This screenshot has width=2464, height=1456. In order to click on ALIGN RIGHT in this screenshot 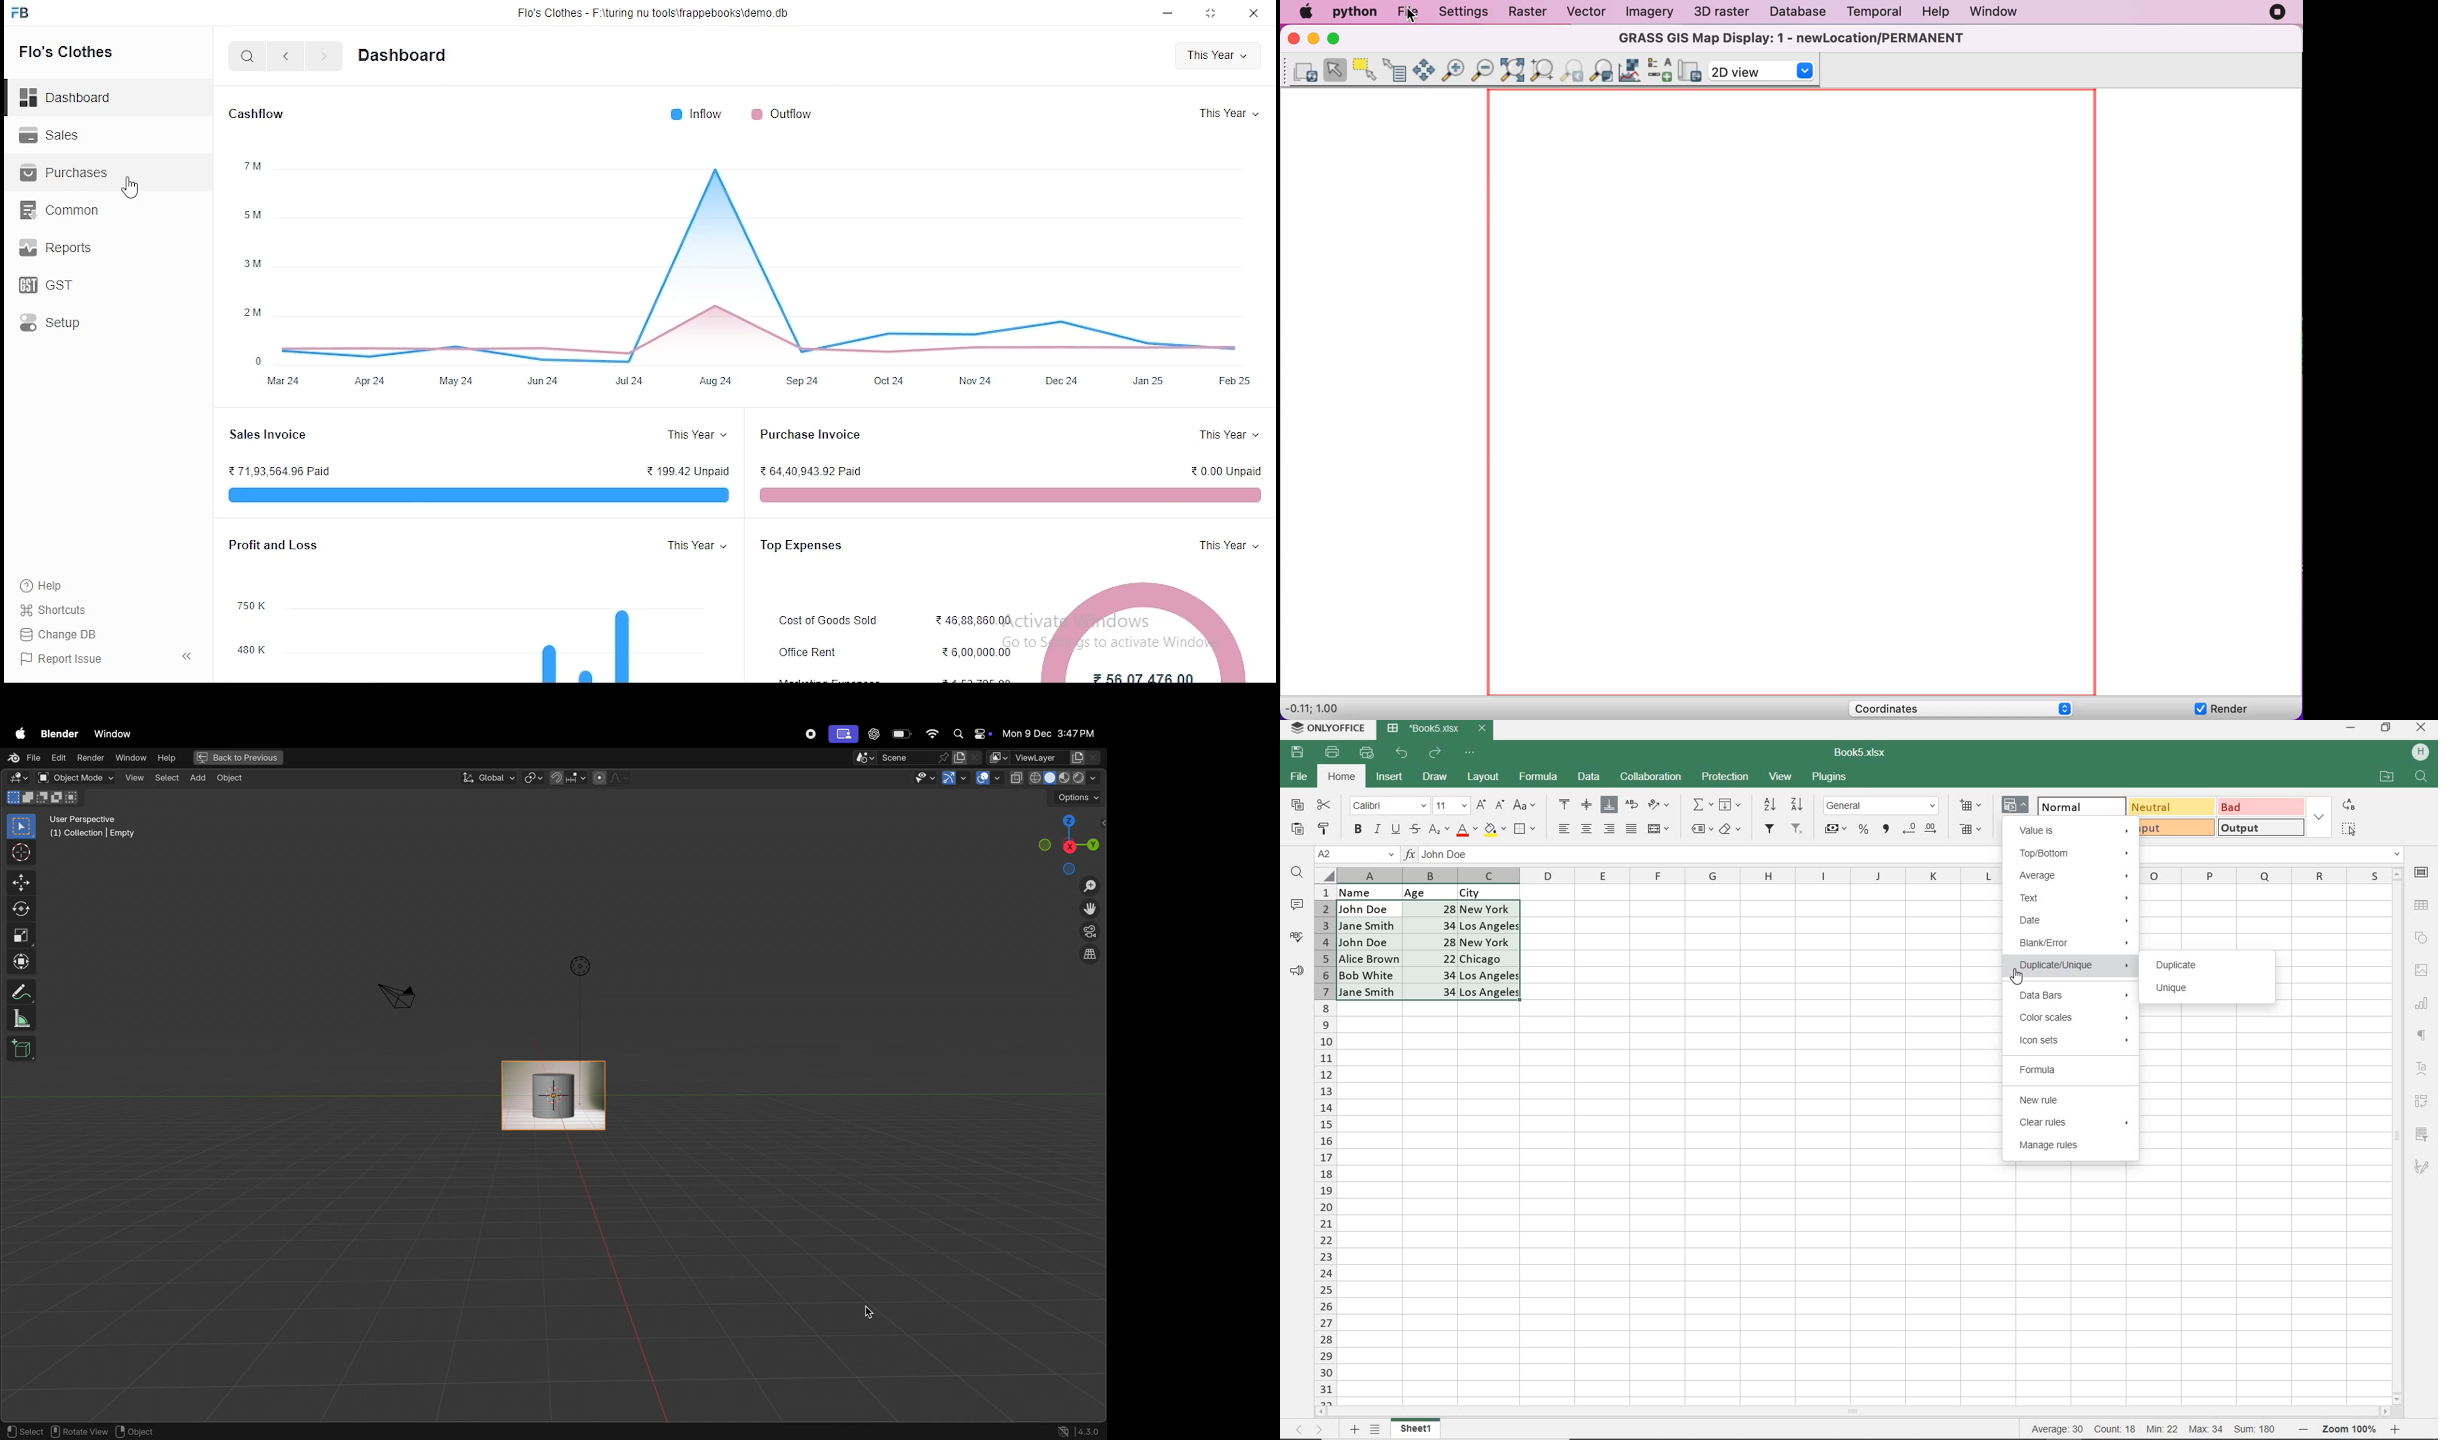, I will do `click(1610, 828)`.